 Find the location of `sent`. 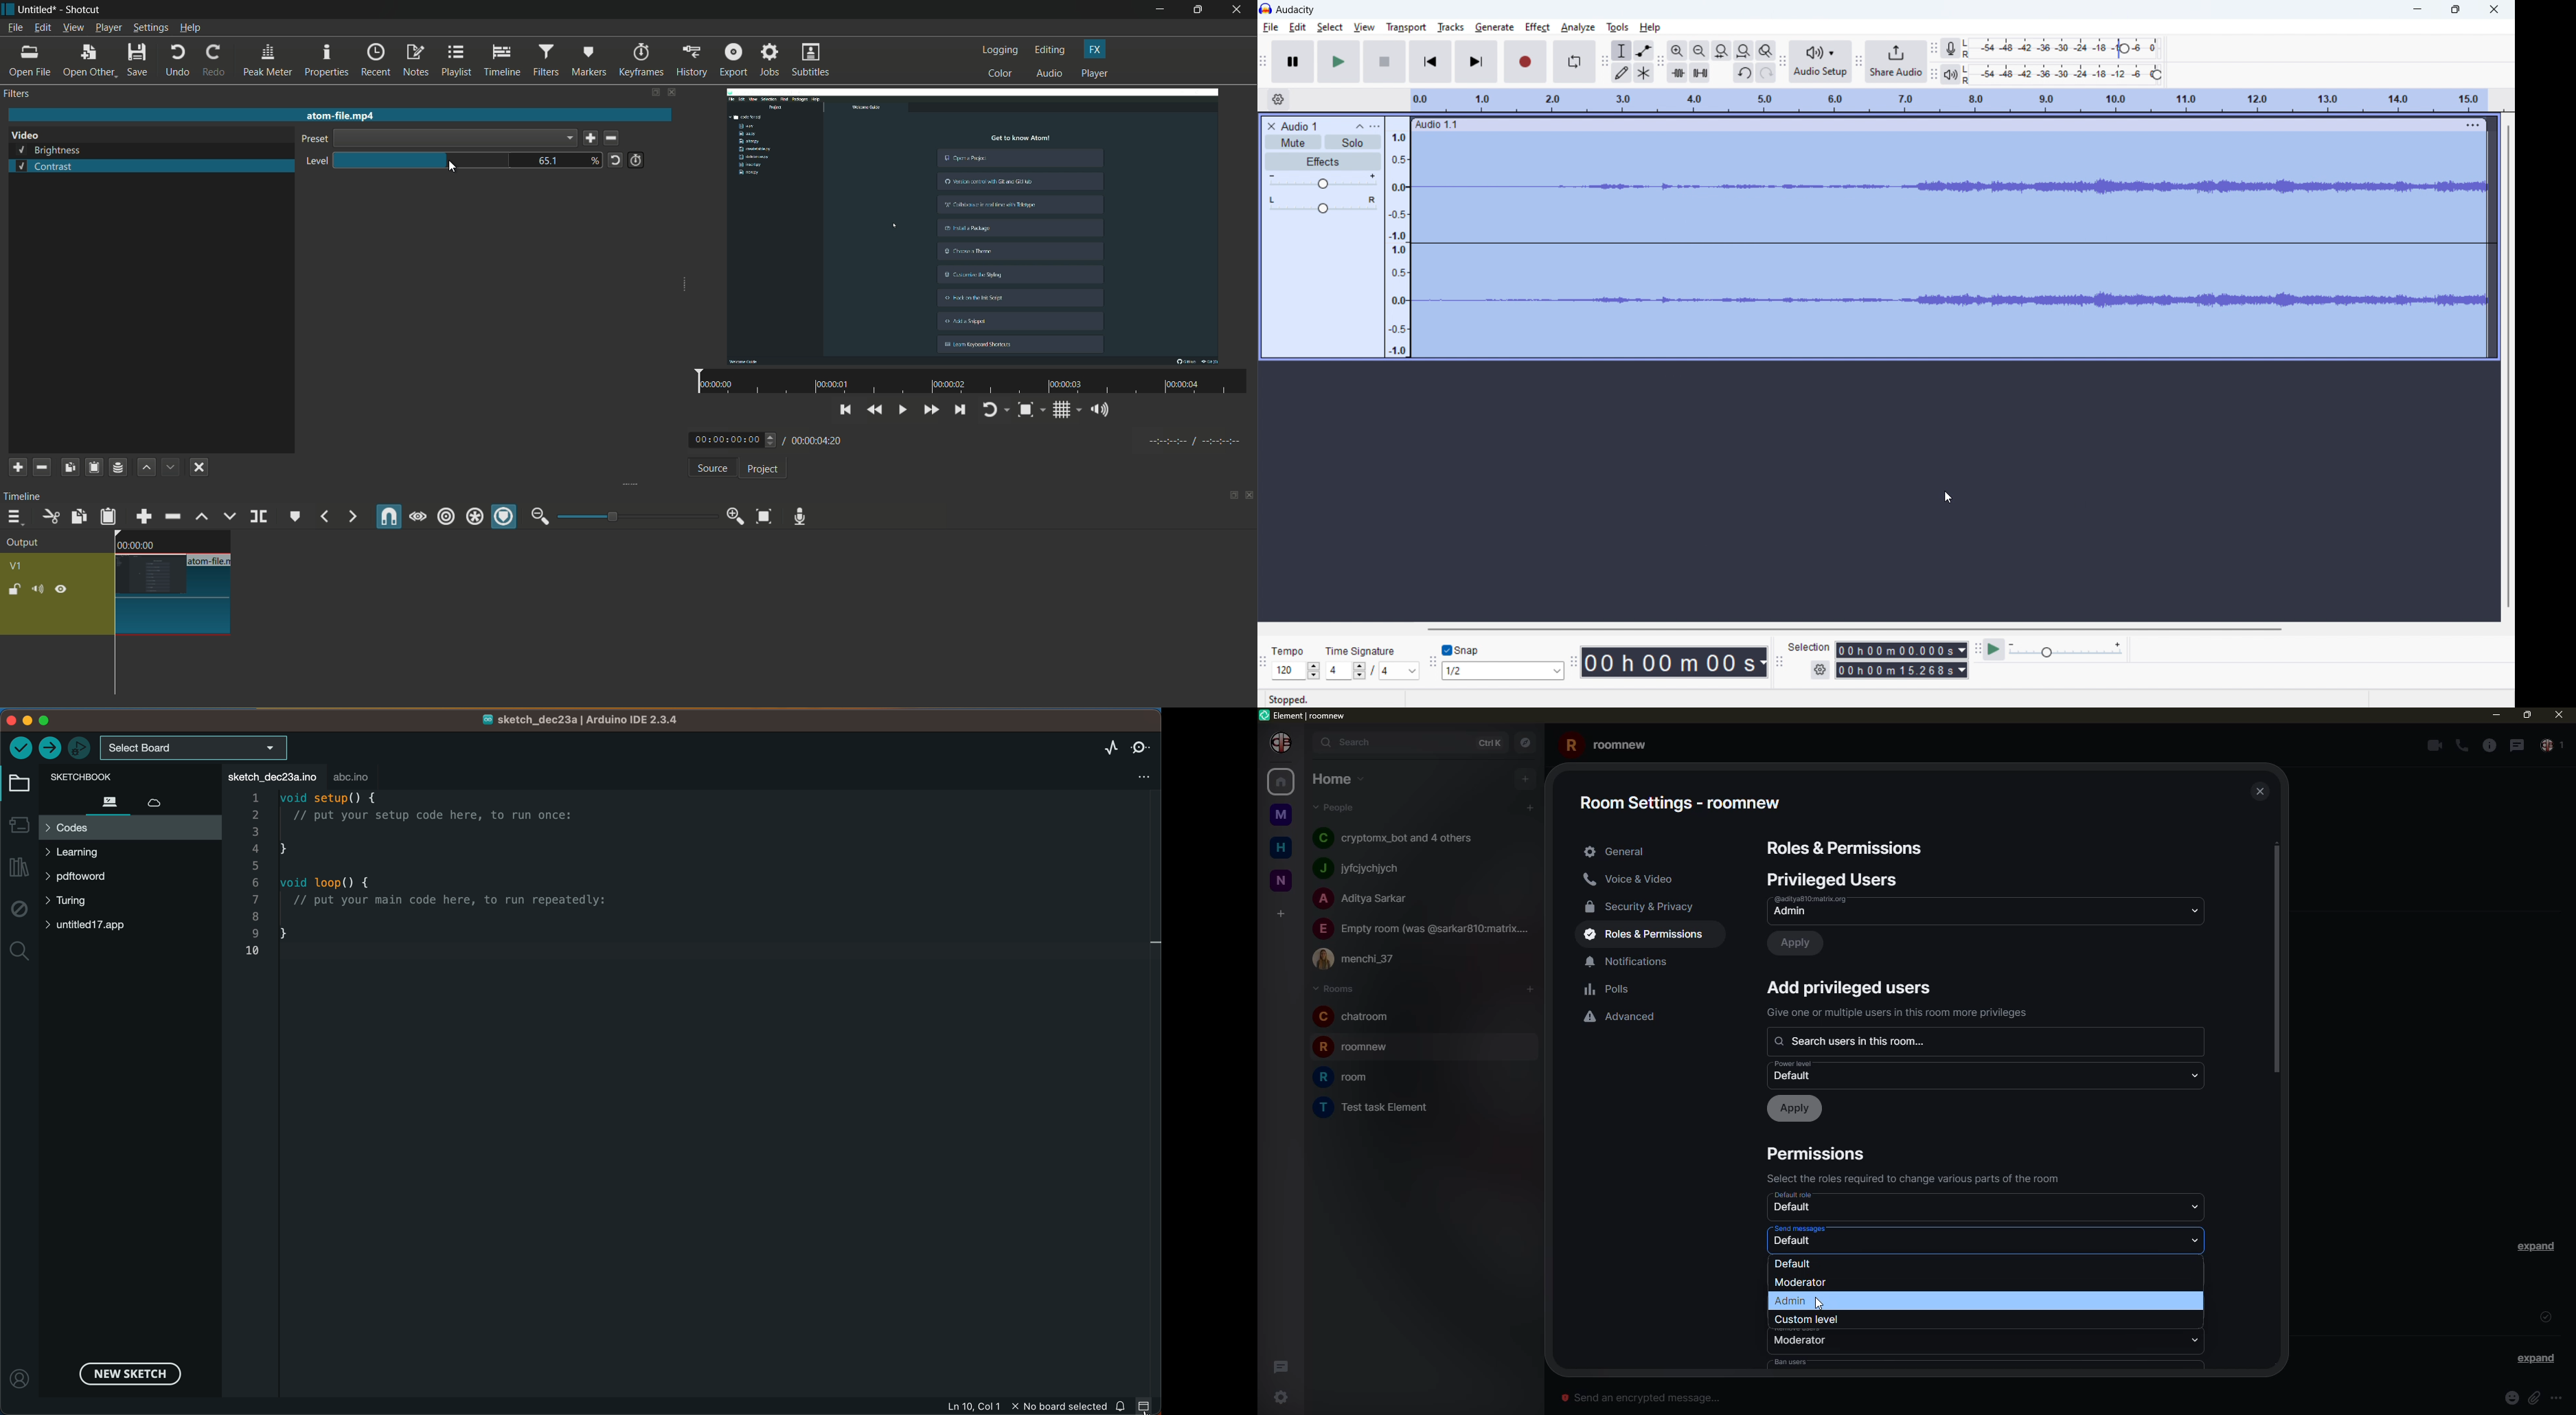

sent is located at coordinates (2545, 1316).